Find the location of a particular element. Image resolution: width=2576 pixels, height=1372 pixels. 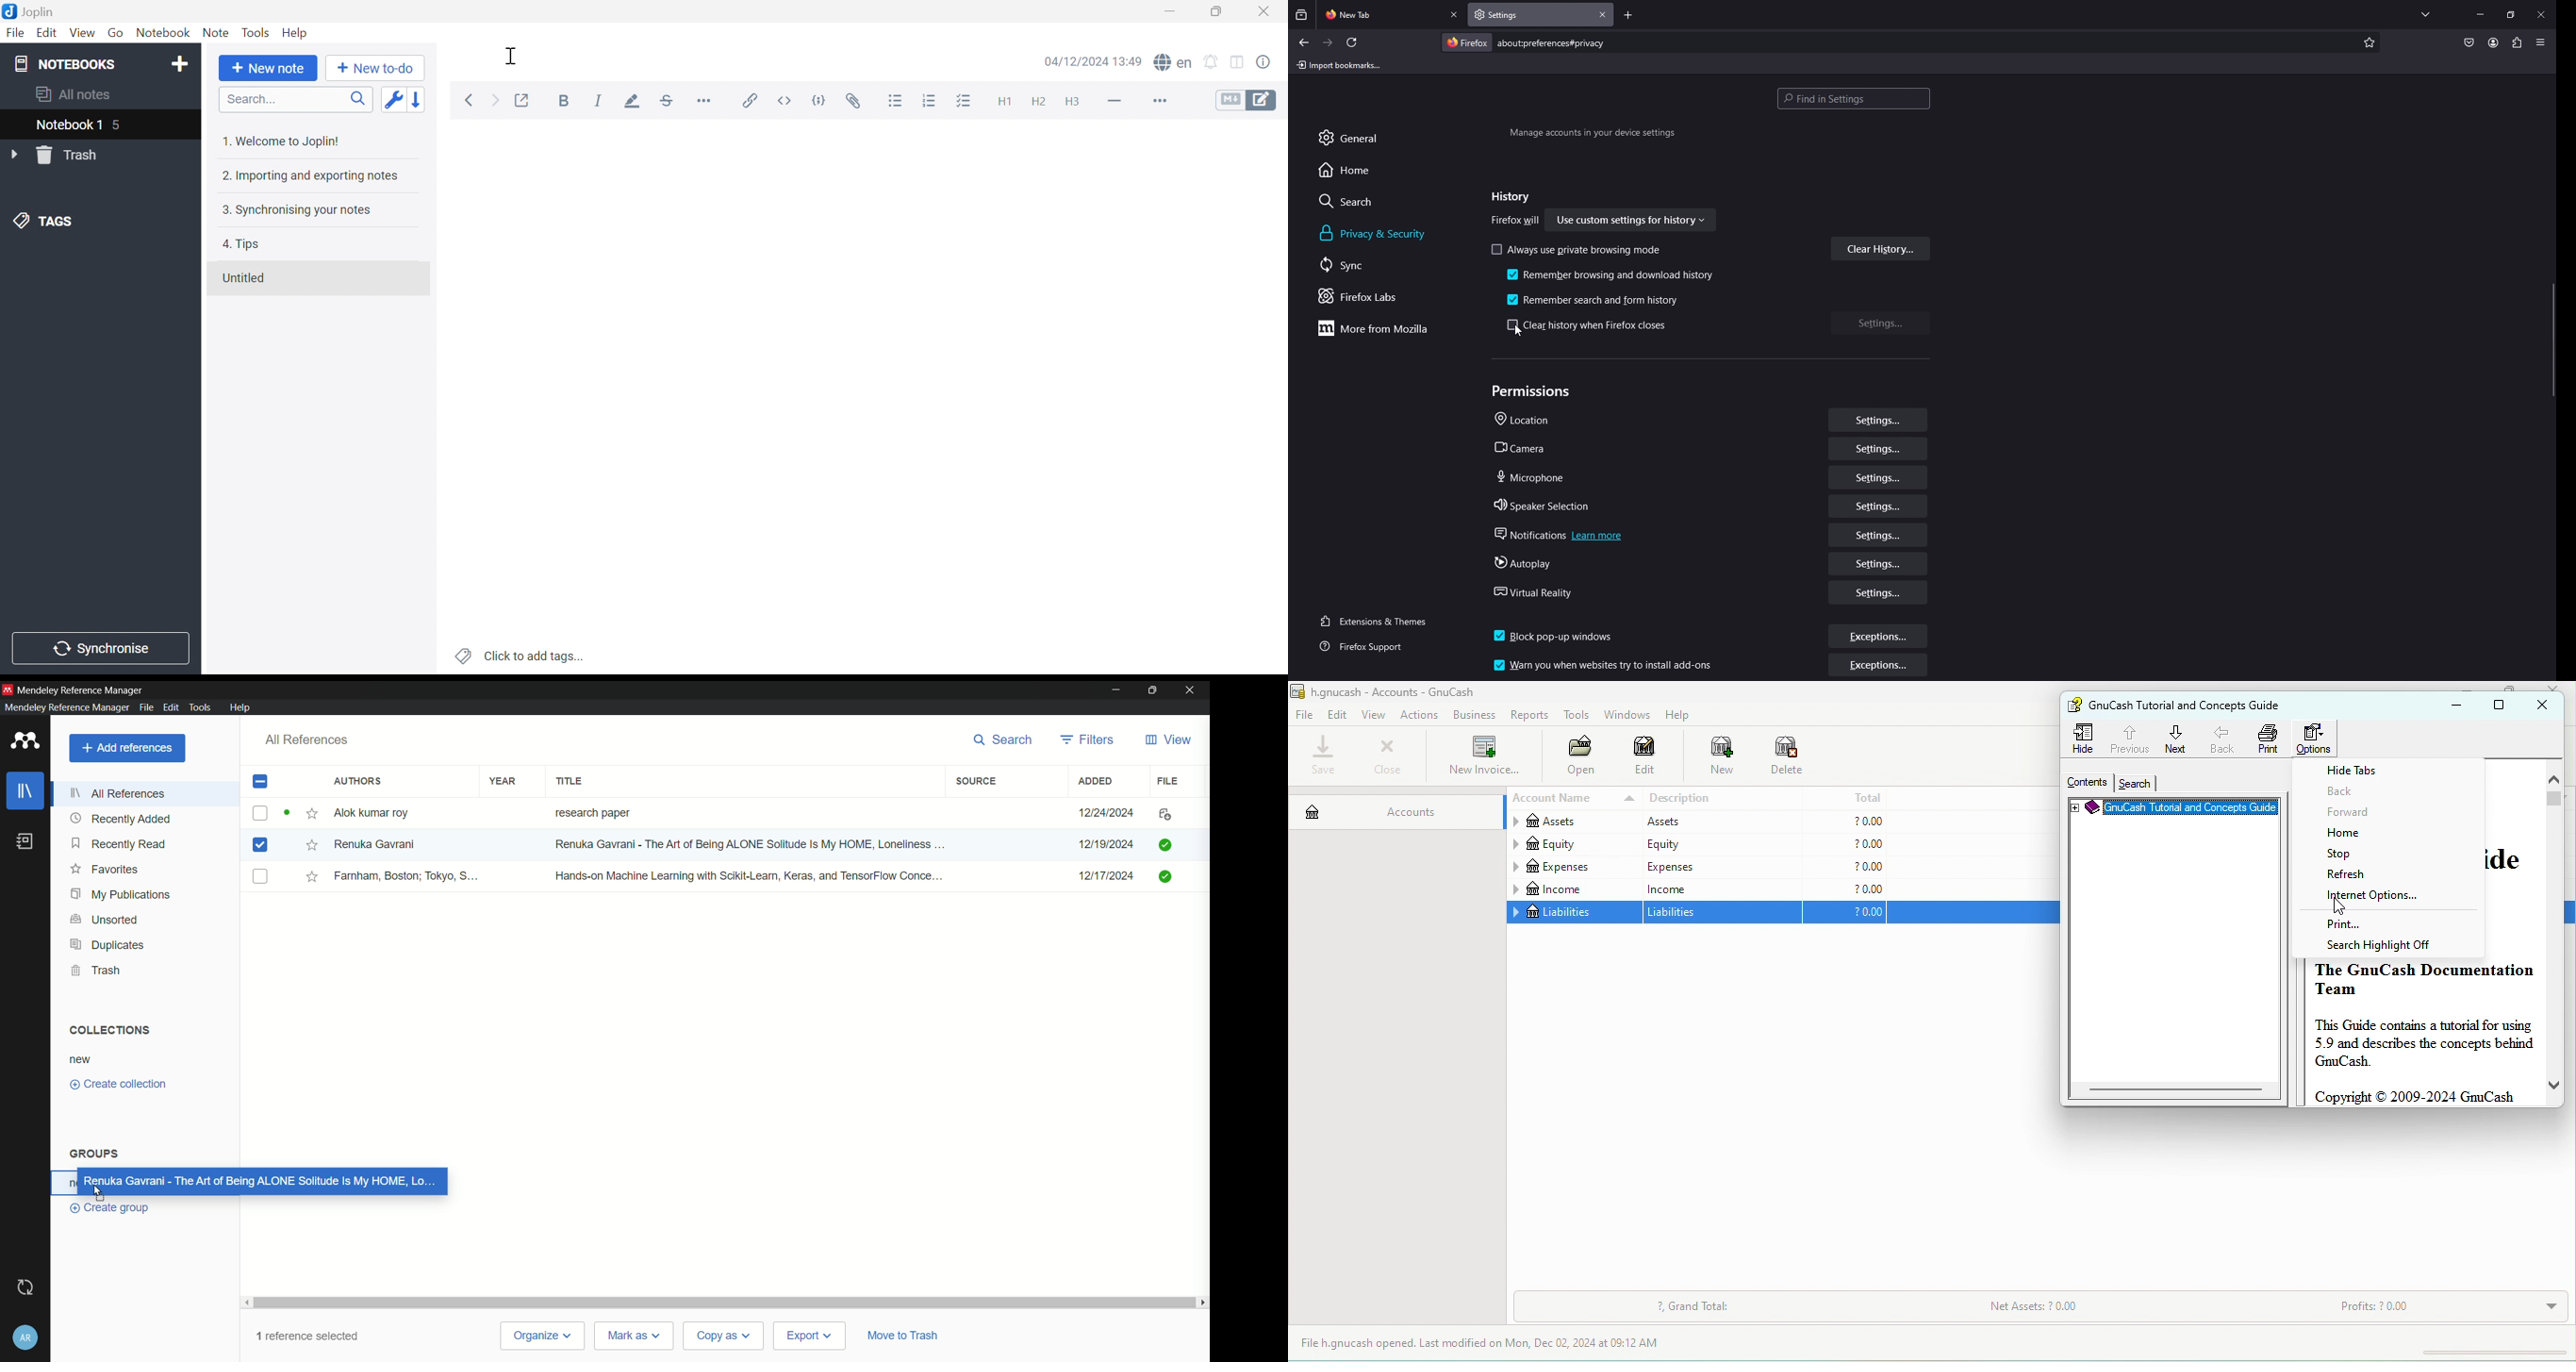

NOTEBOOKS is located at coordinates (65, 62).